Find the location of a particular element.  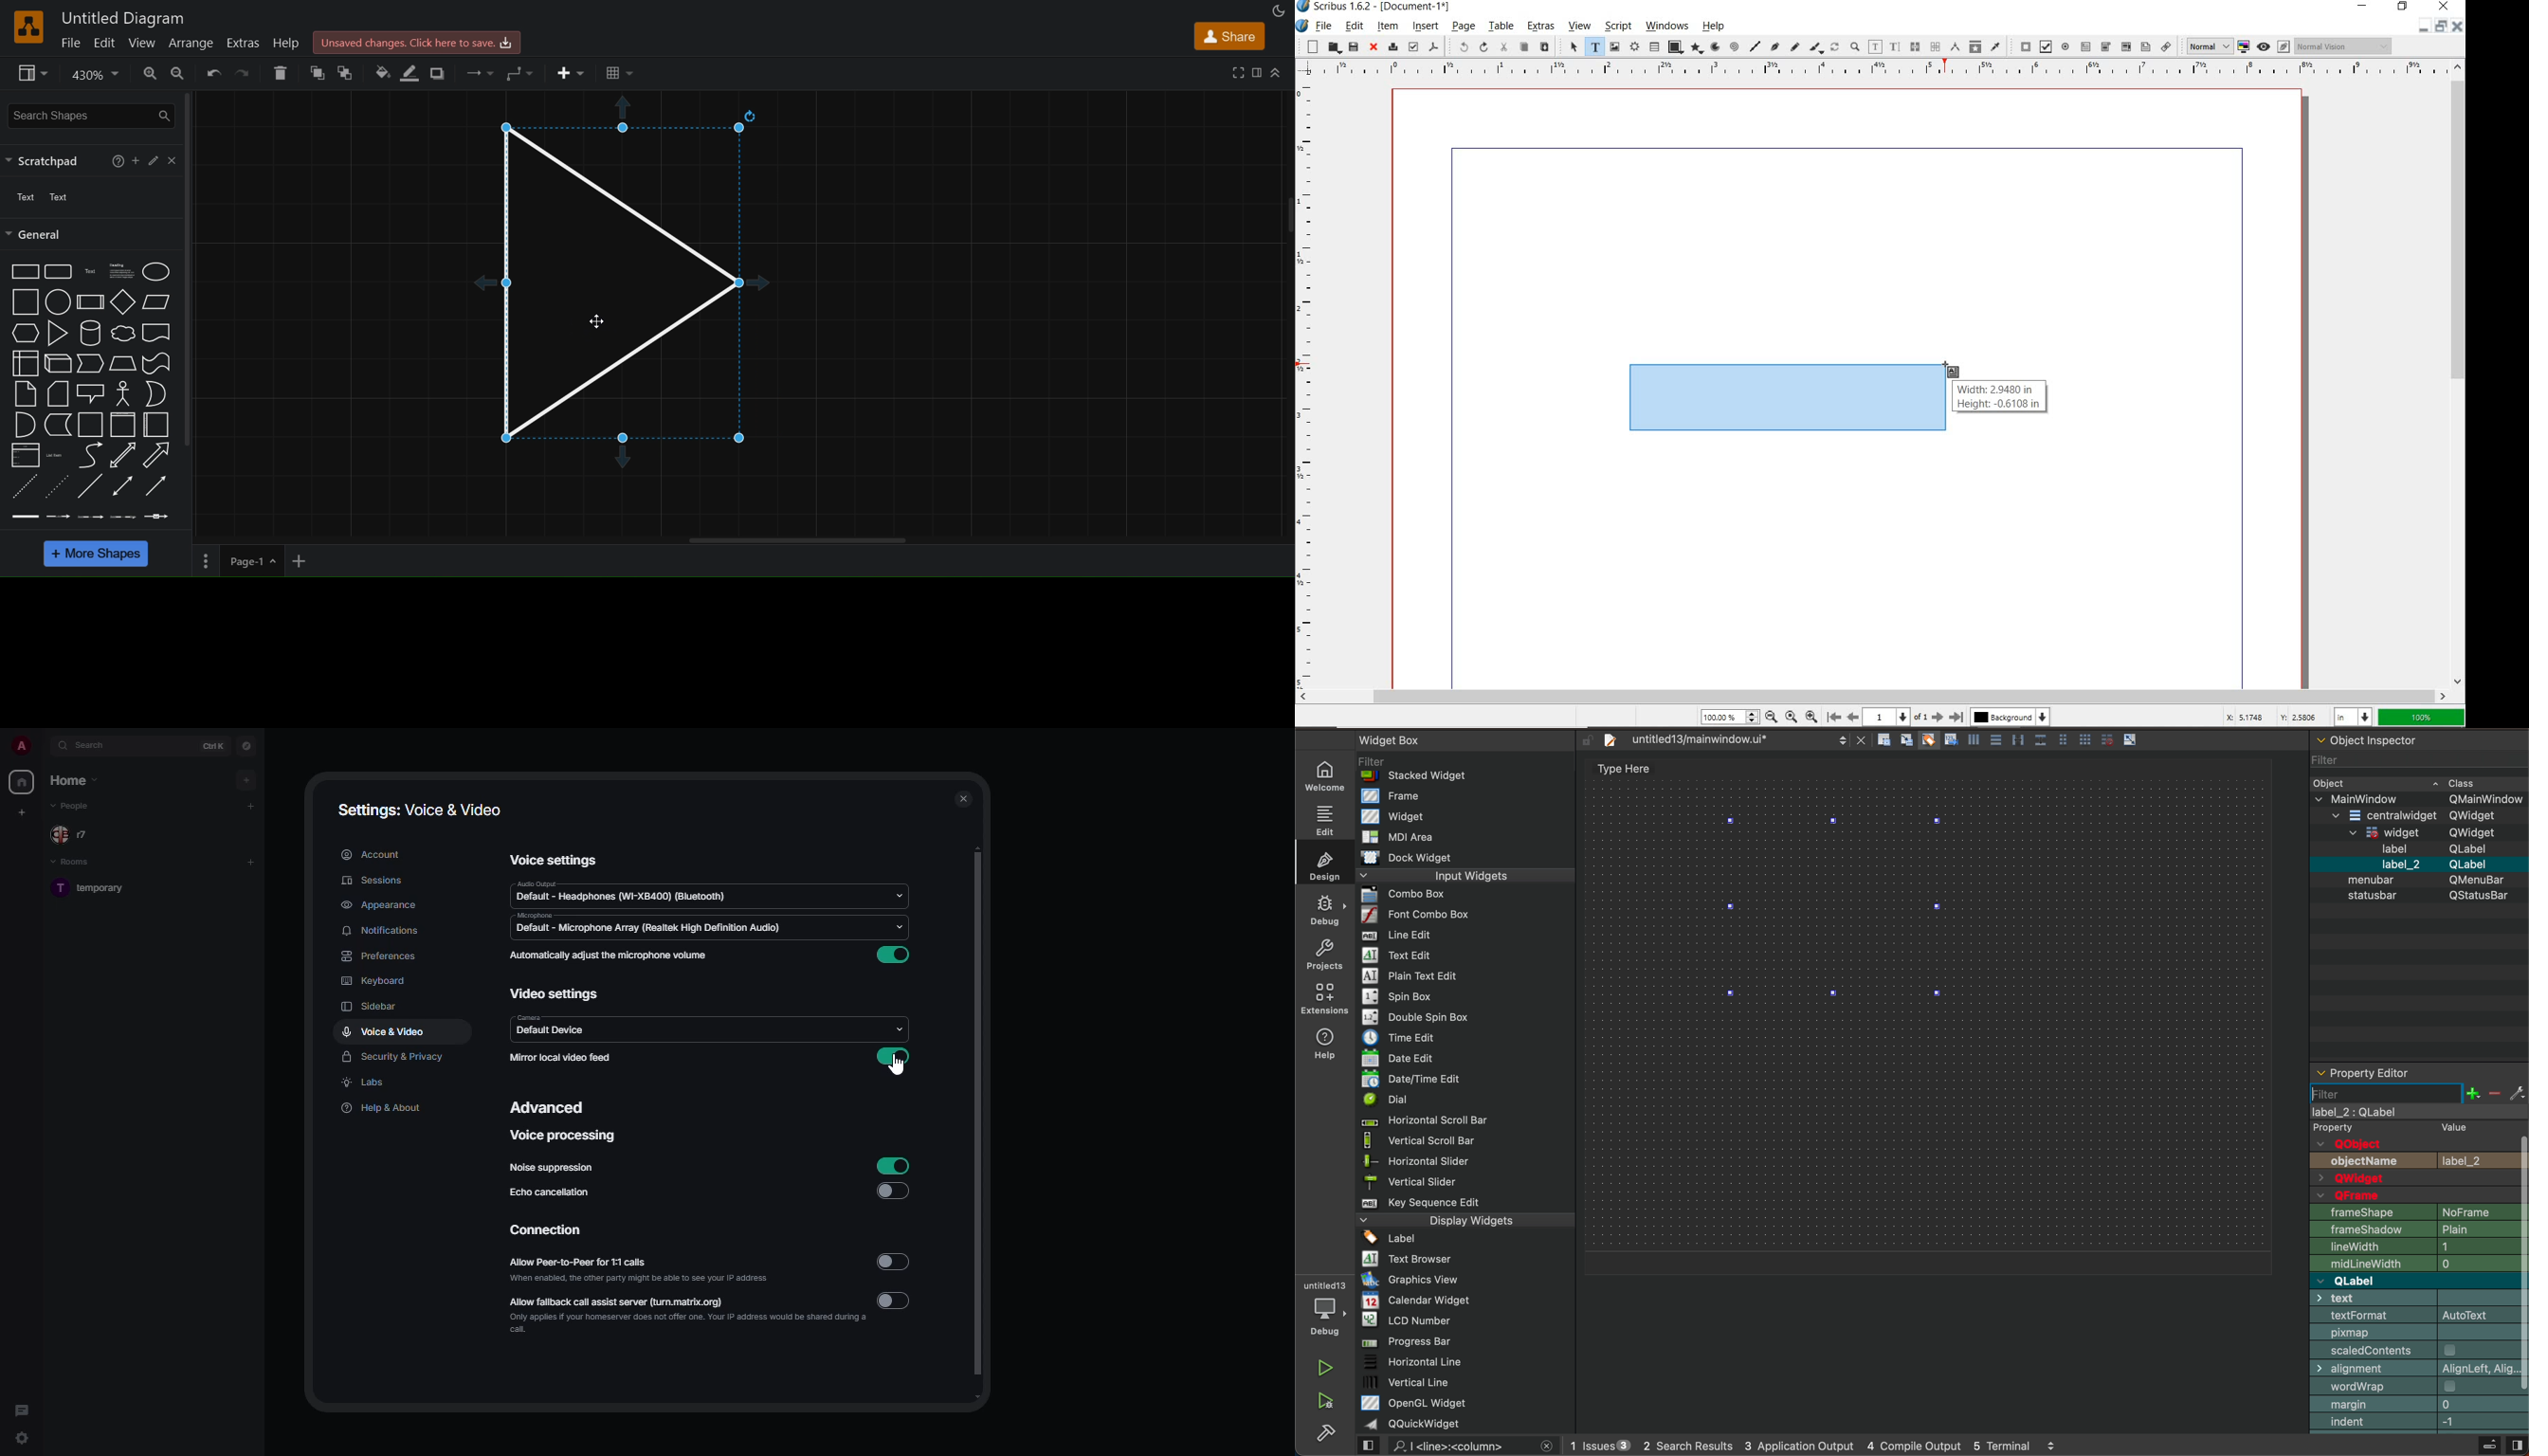

sessions is located at coordinates (377, 882).